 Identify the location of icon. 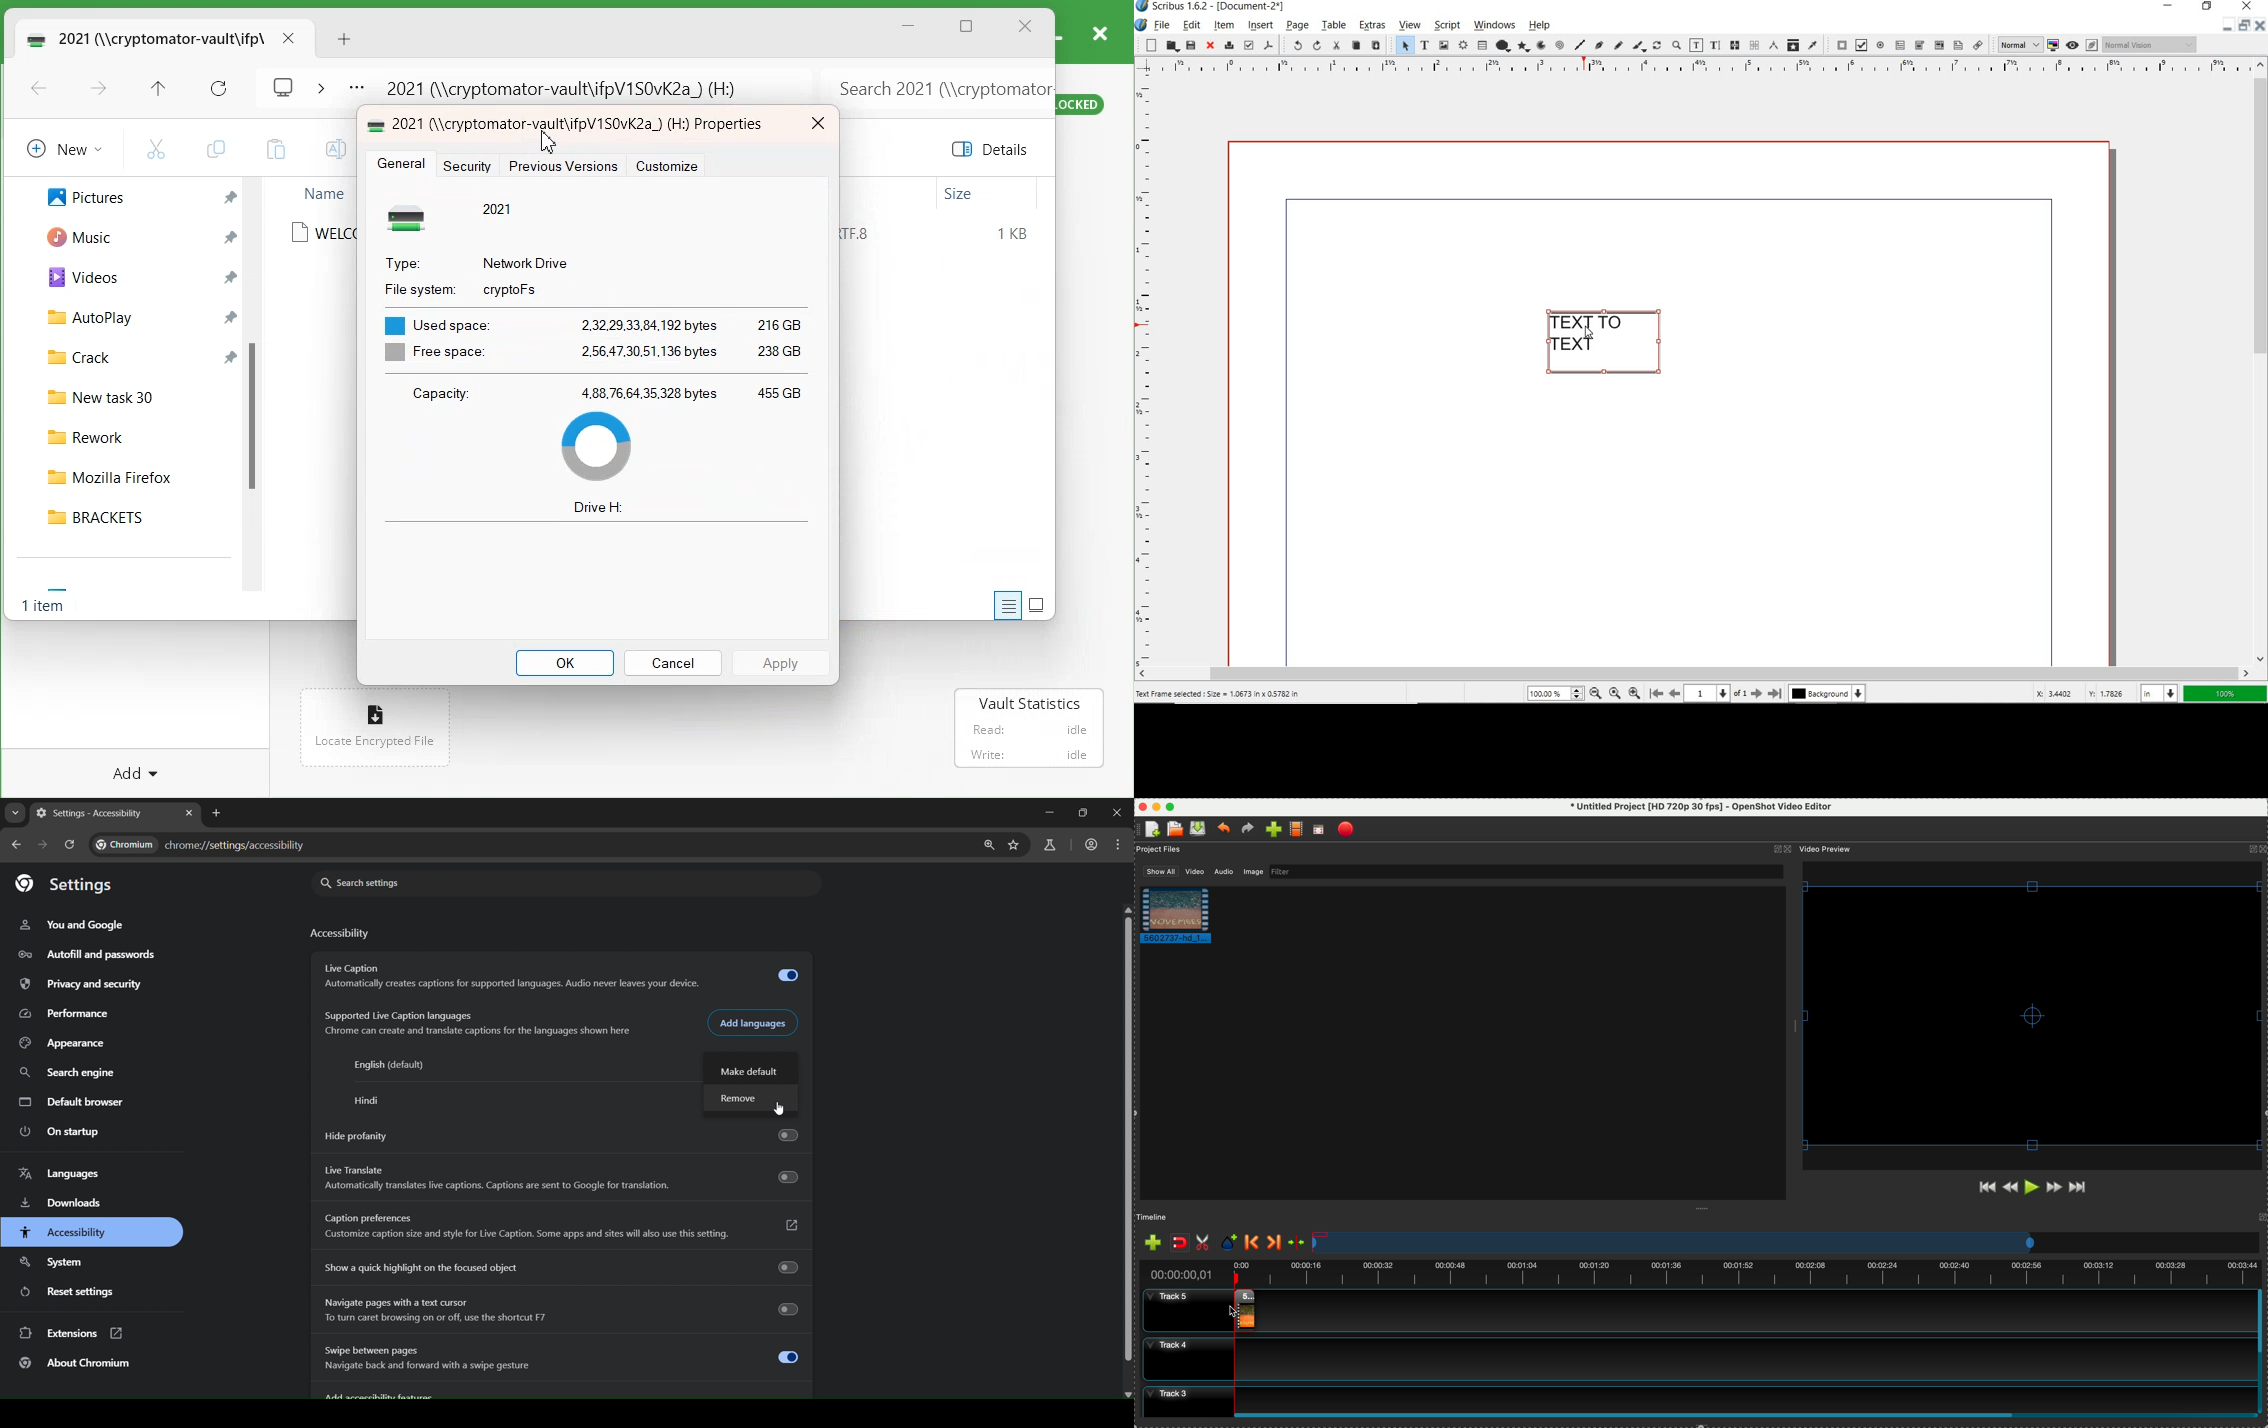
(377, 710).